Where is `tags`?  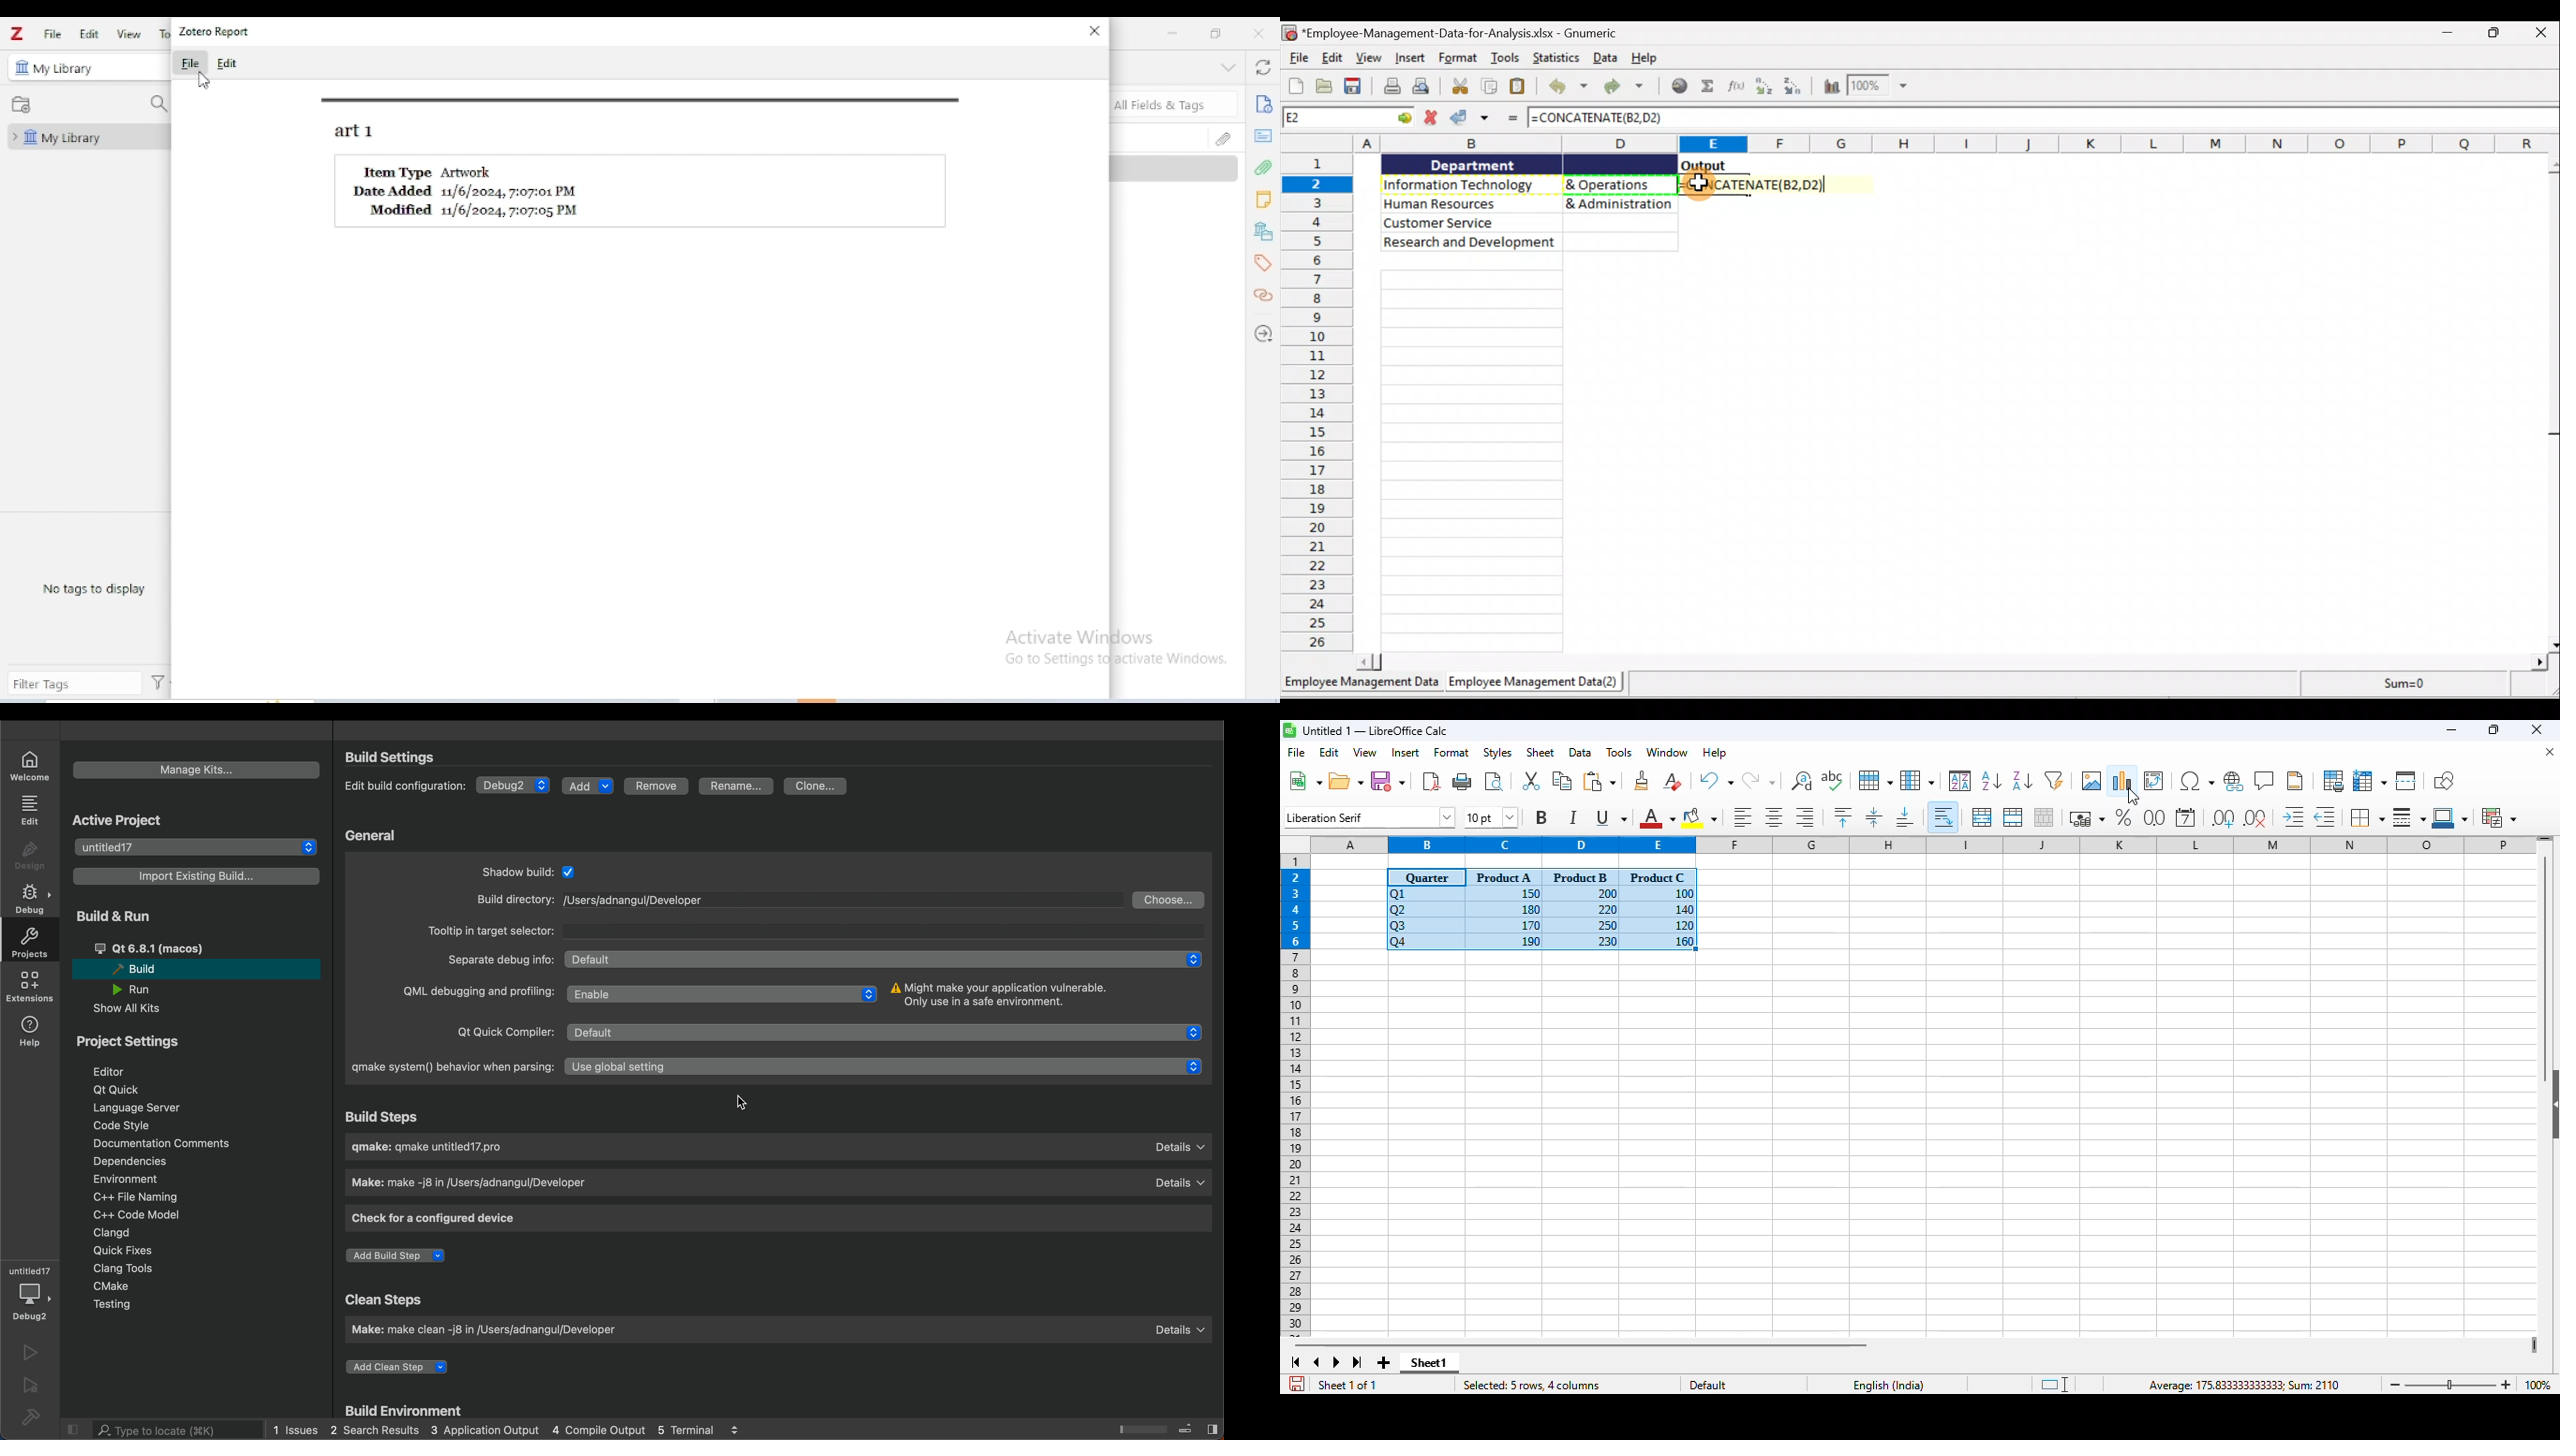 tags is located at coordinates (1265, 264).